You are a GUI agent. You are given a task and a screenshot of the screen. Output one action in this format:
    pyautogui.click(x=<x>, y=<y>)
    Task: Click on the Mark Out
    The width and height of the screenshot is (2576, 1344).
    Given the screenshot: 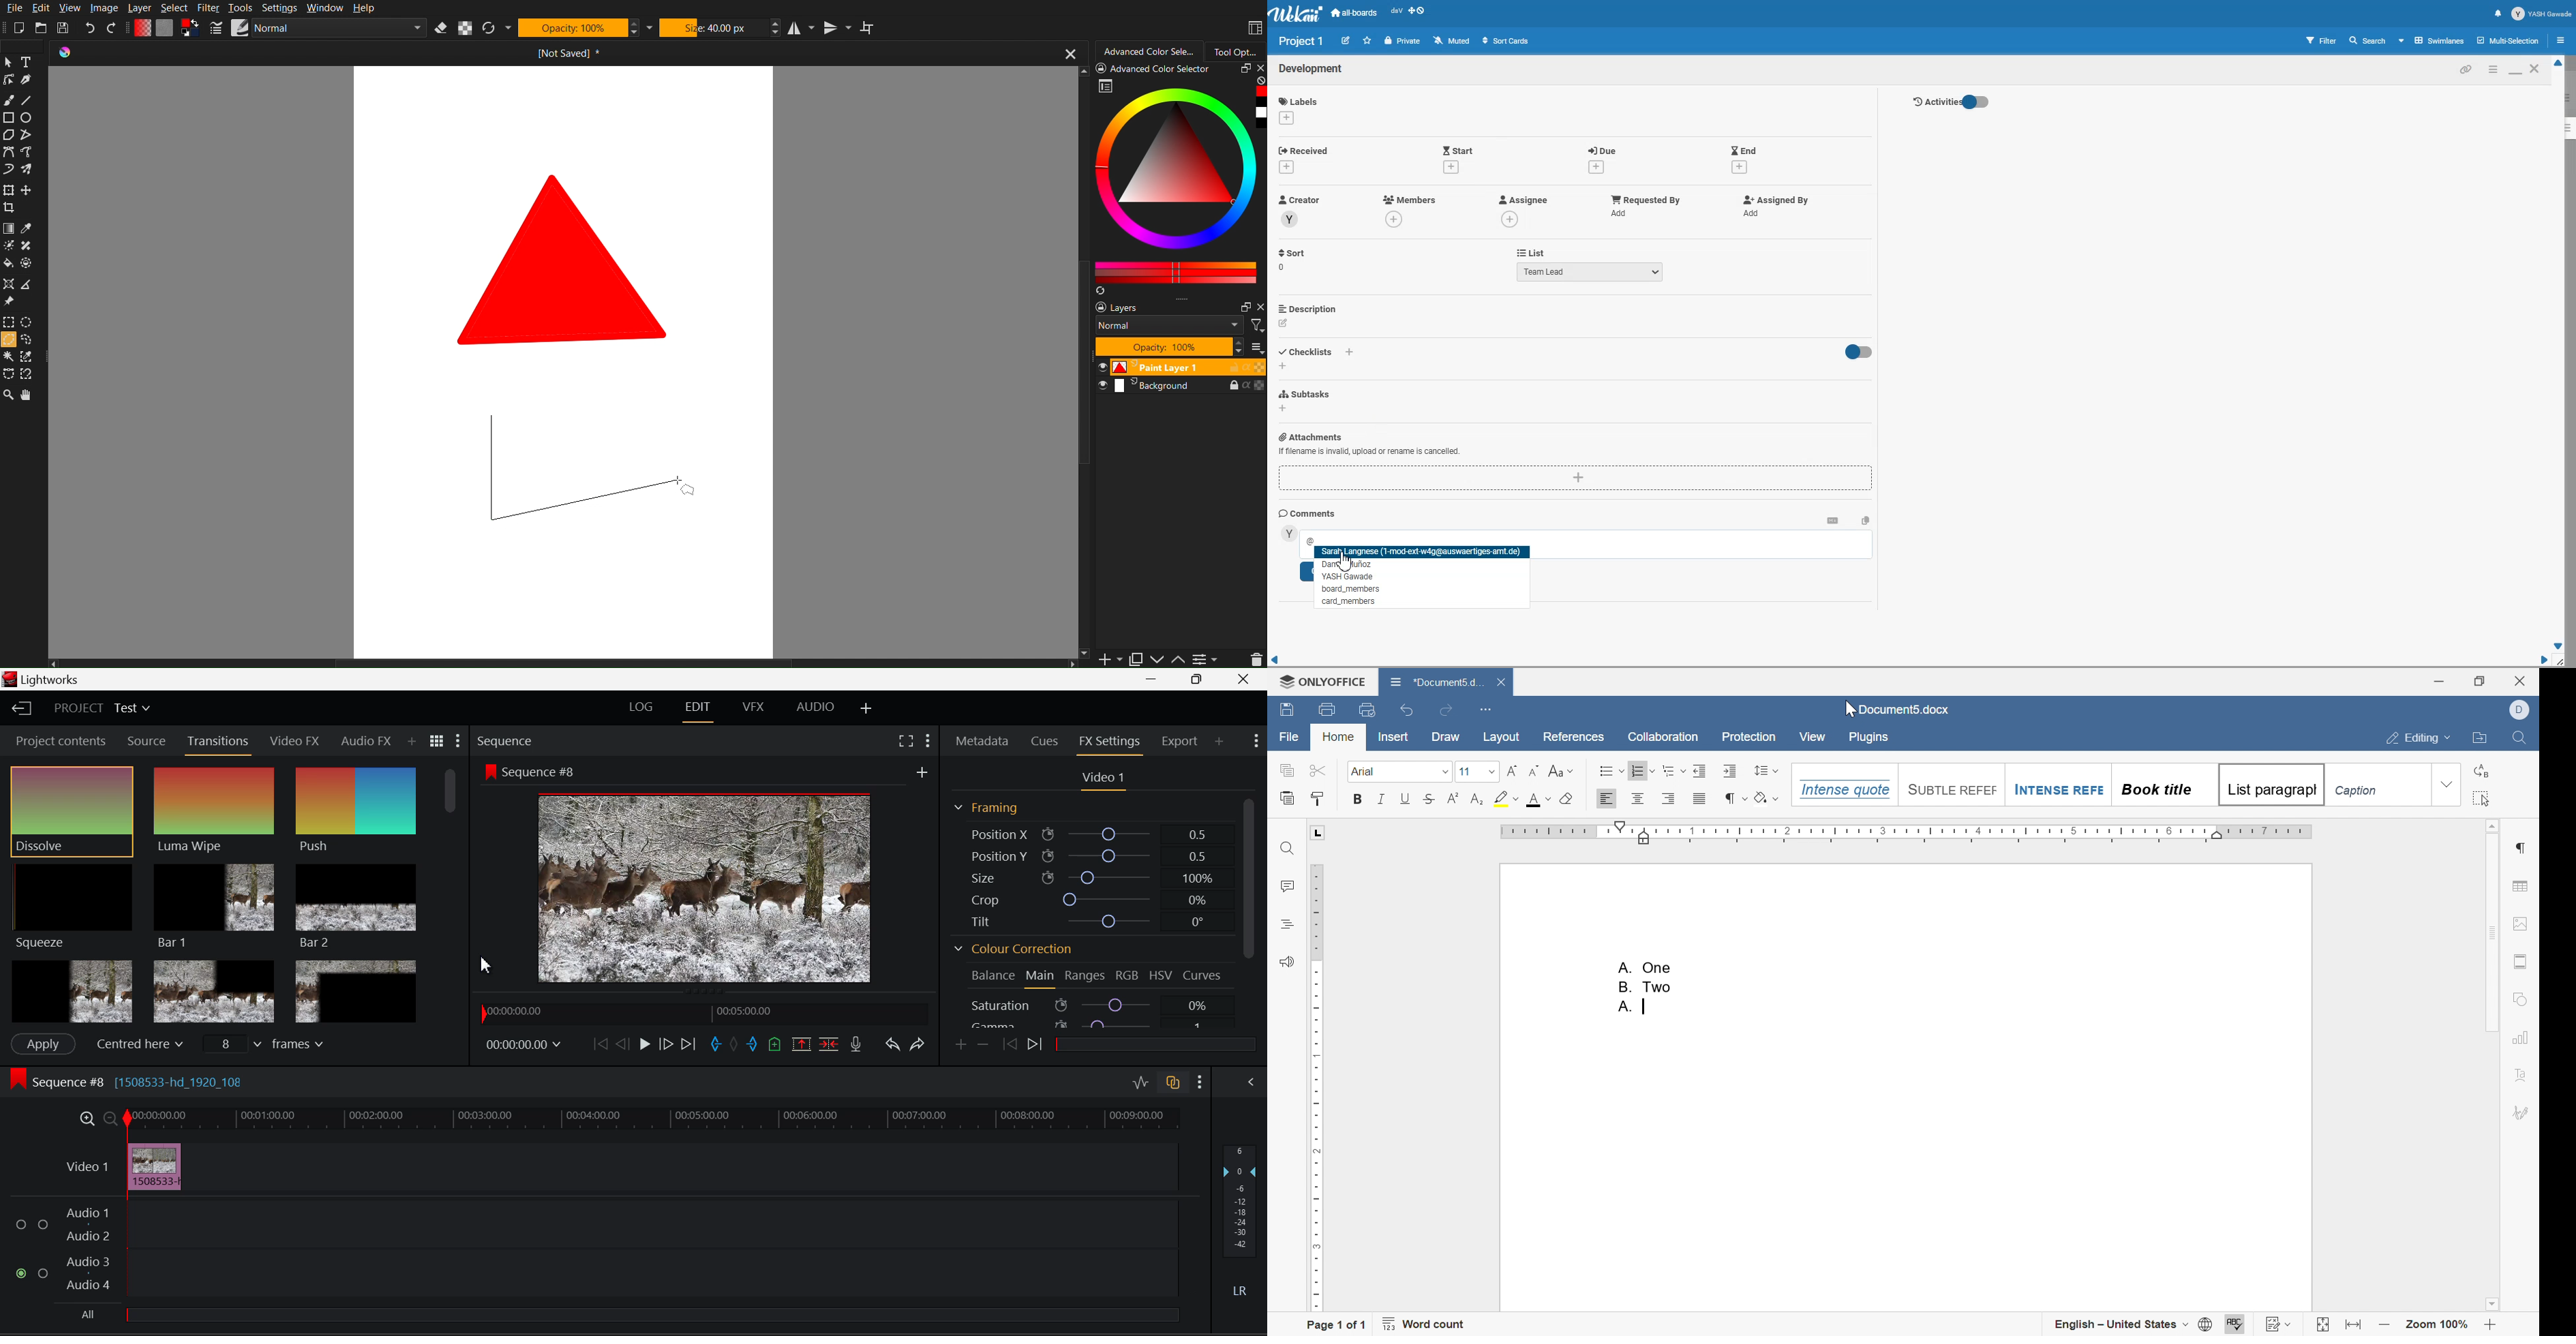 What is the action you would take?
    pyautogui.click(x=754, y=1044)
    